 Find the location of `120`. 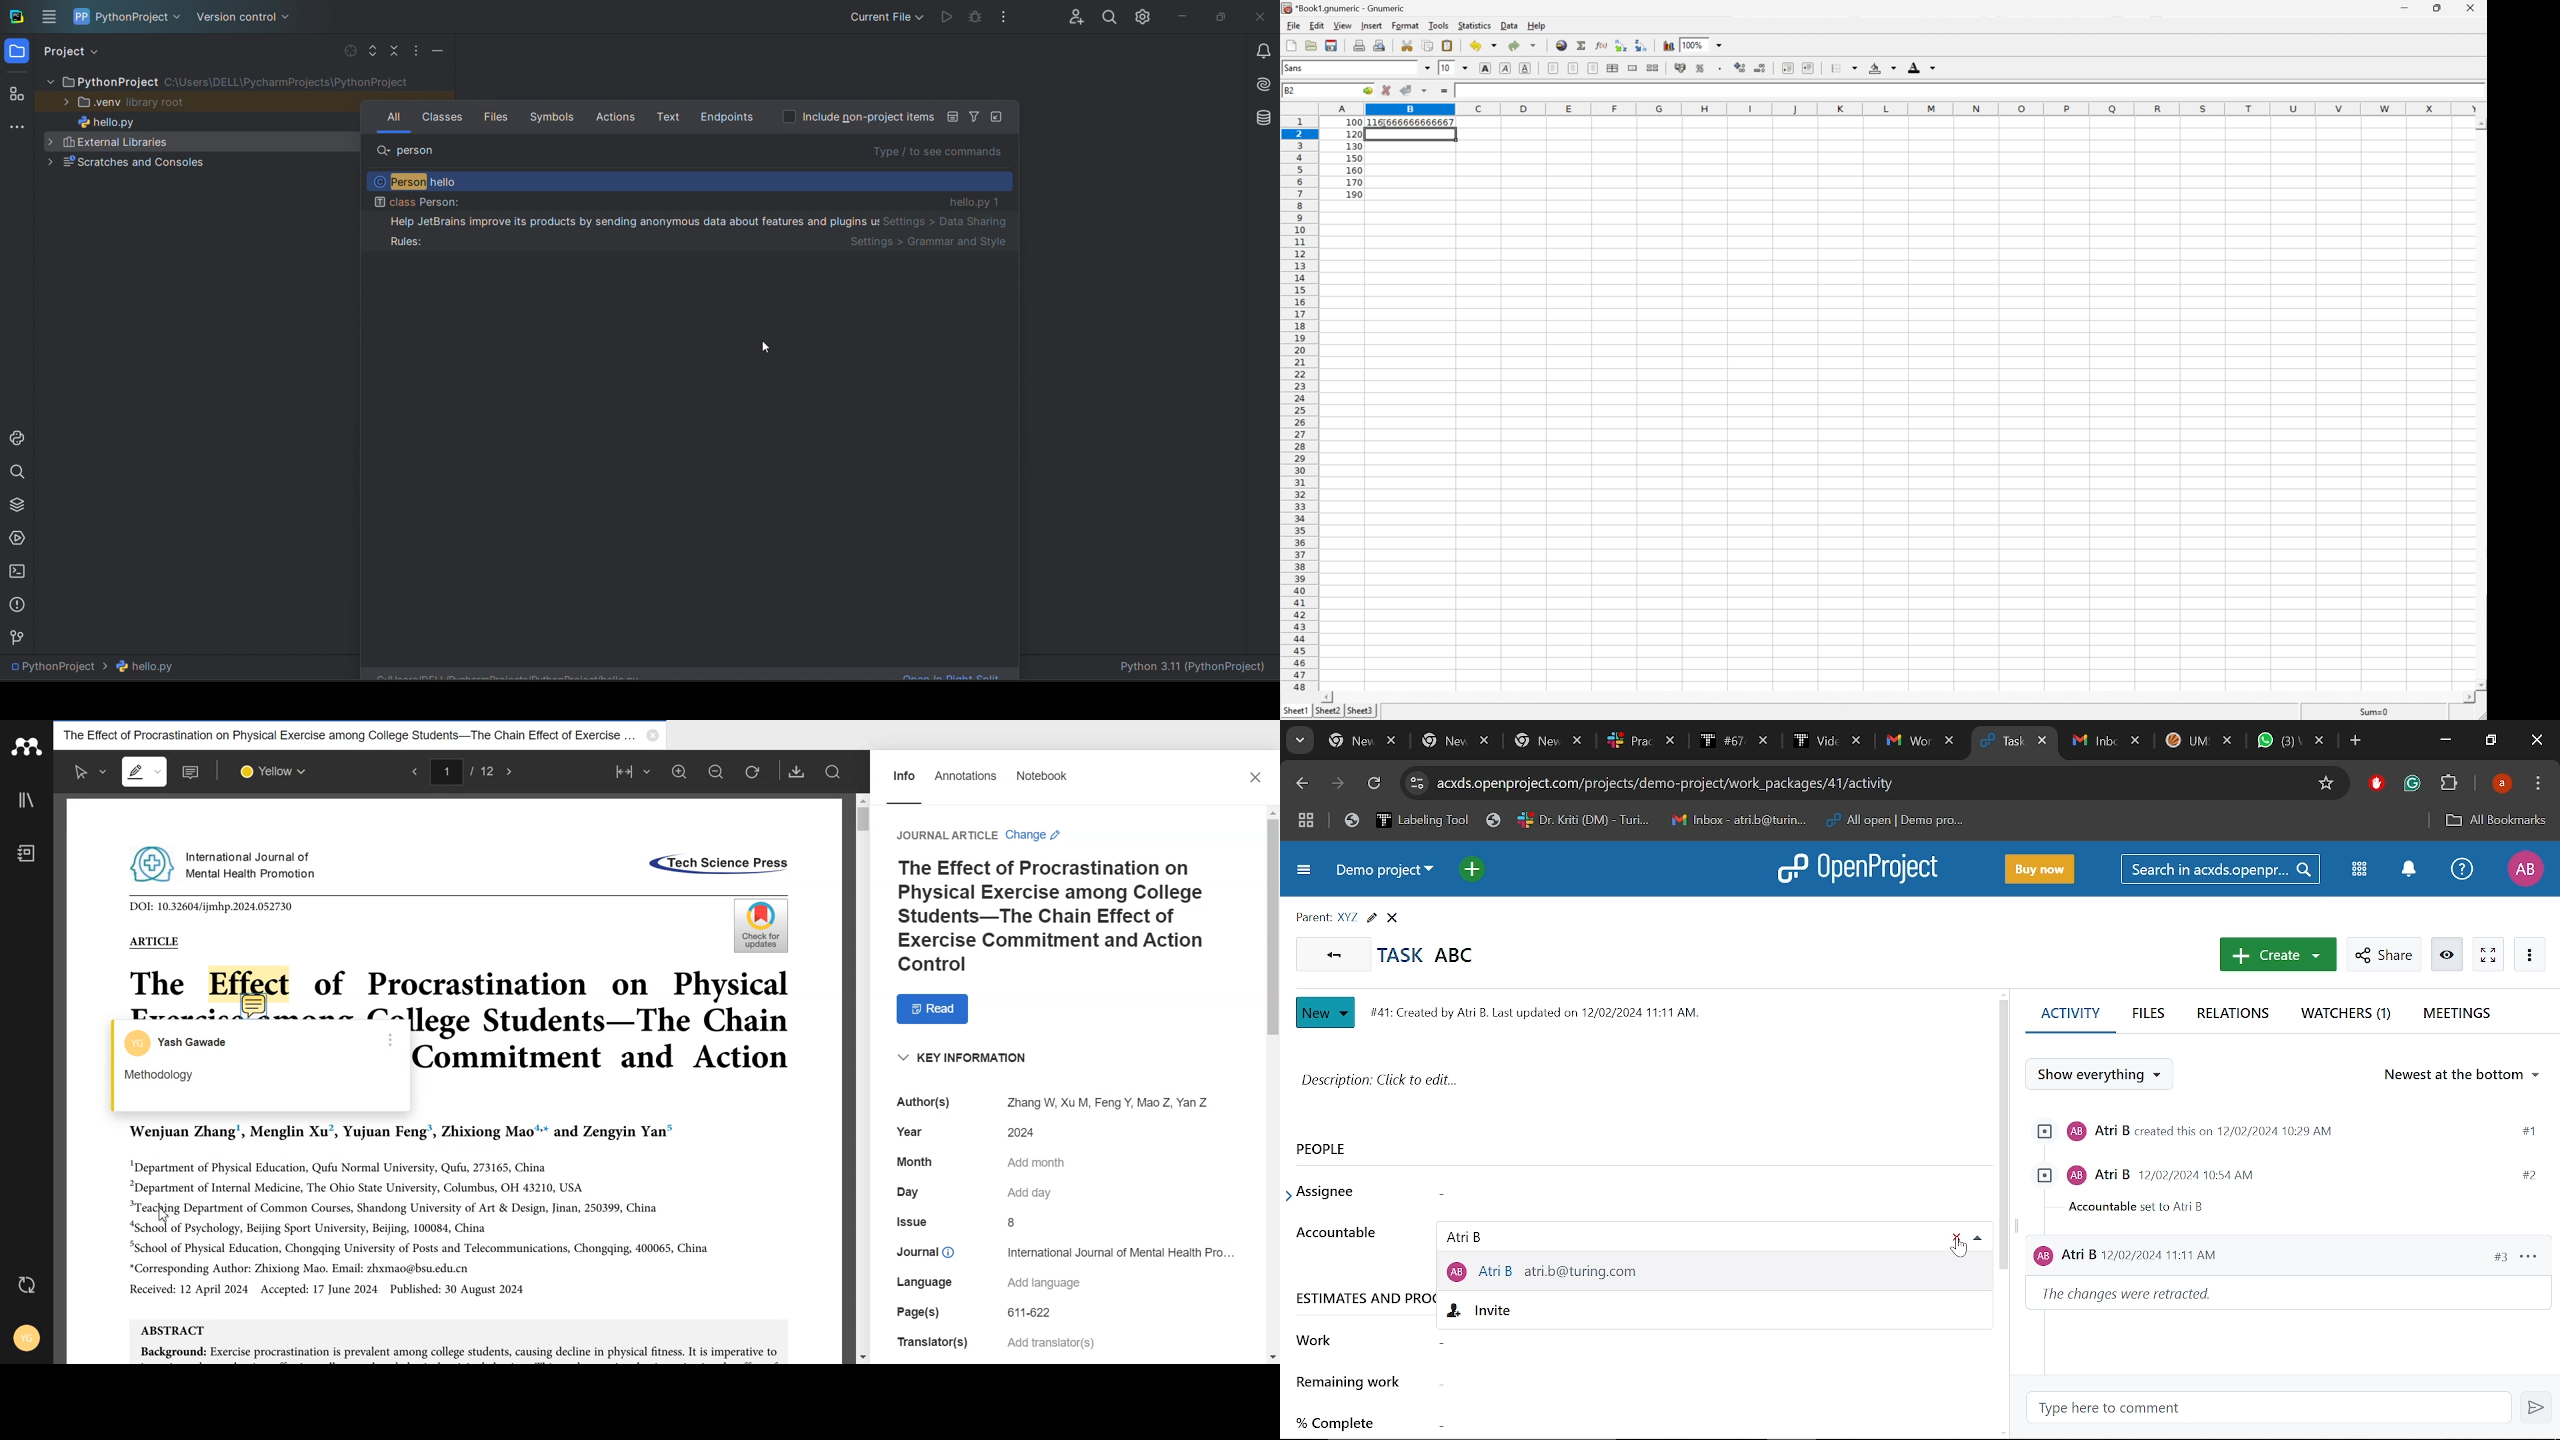

120 is located at coordinates (1355, 133).